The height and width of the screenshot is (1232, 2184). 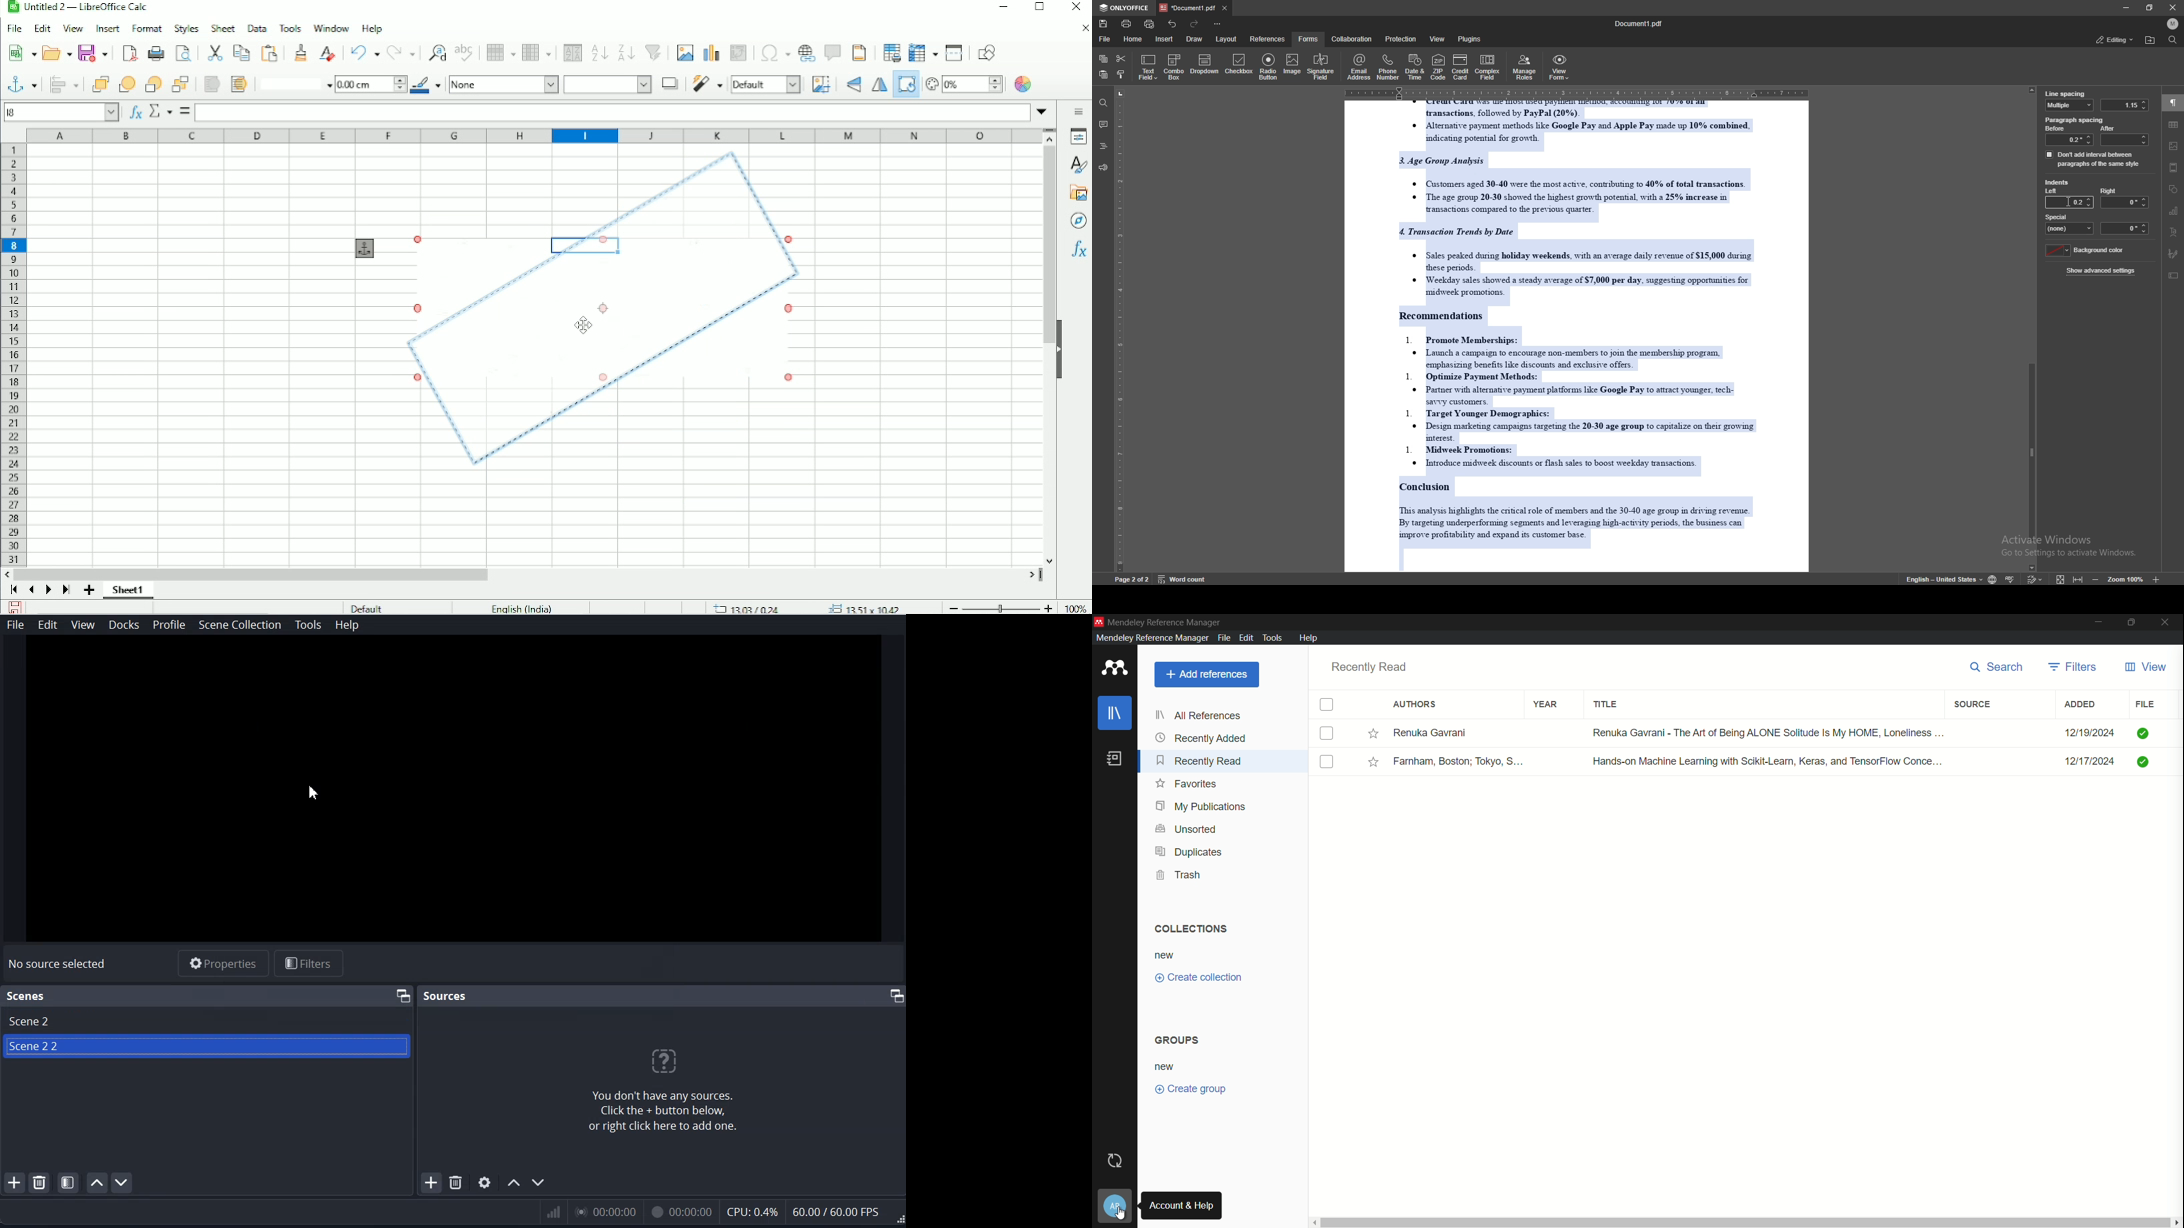 I want to click on Toggle print preview, so click(x=183, y=53).